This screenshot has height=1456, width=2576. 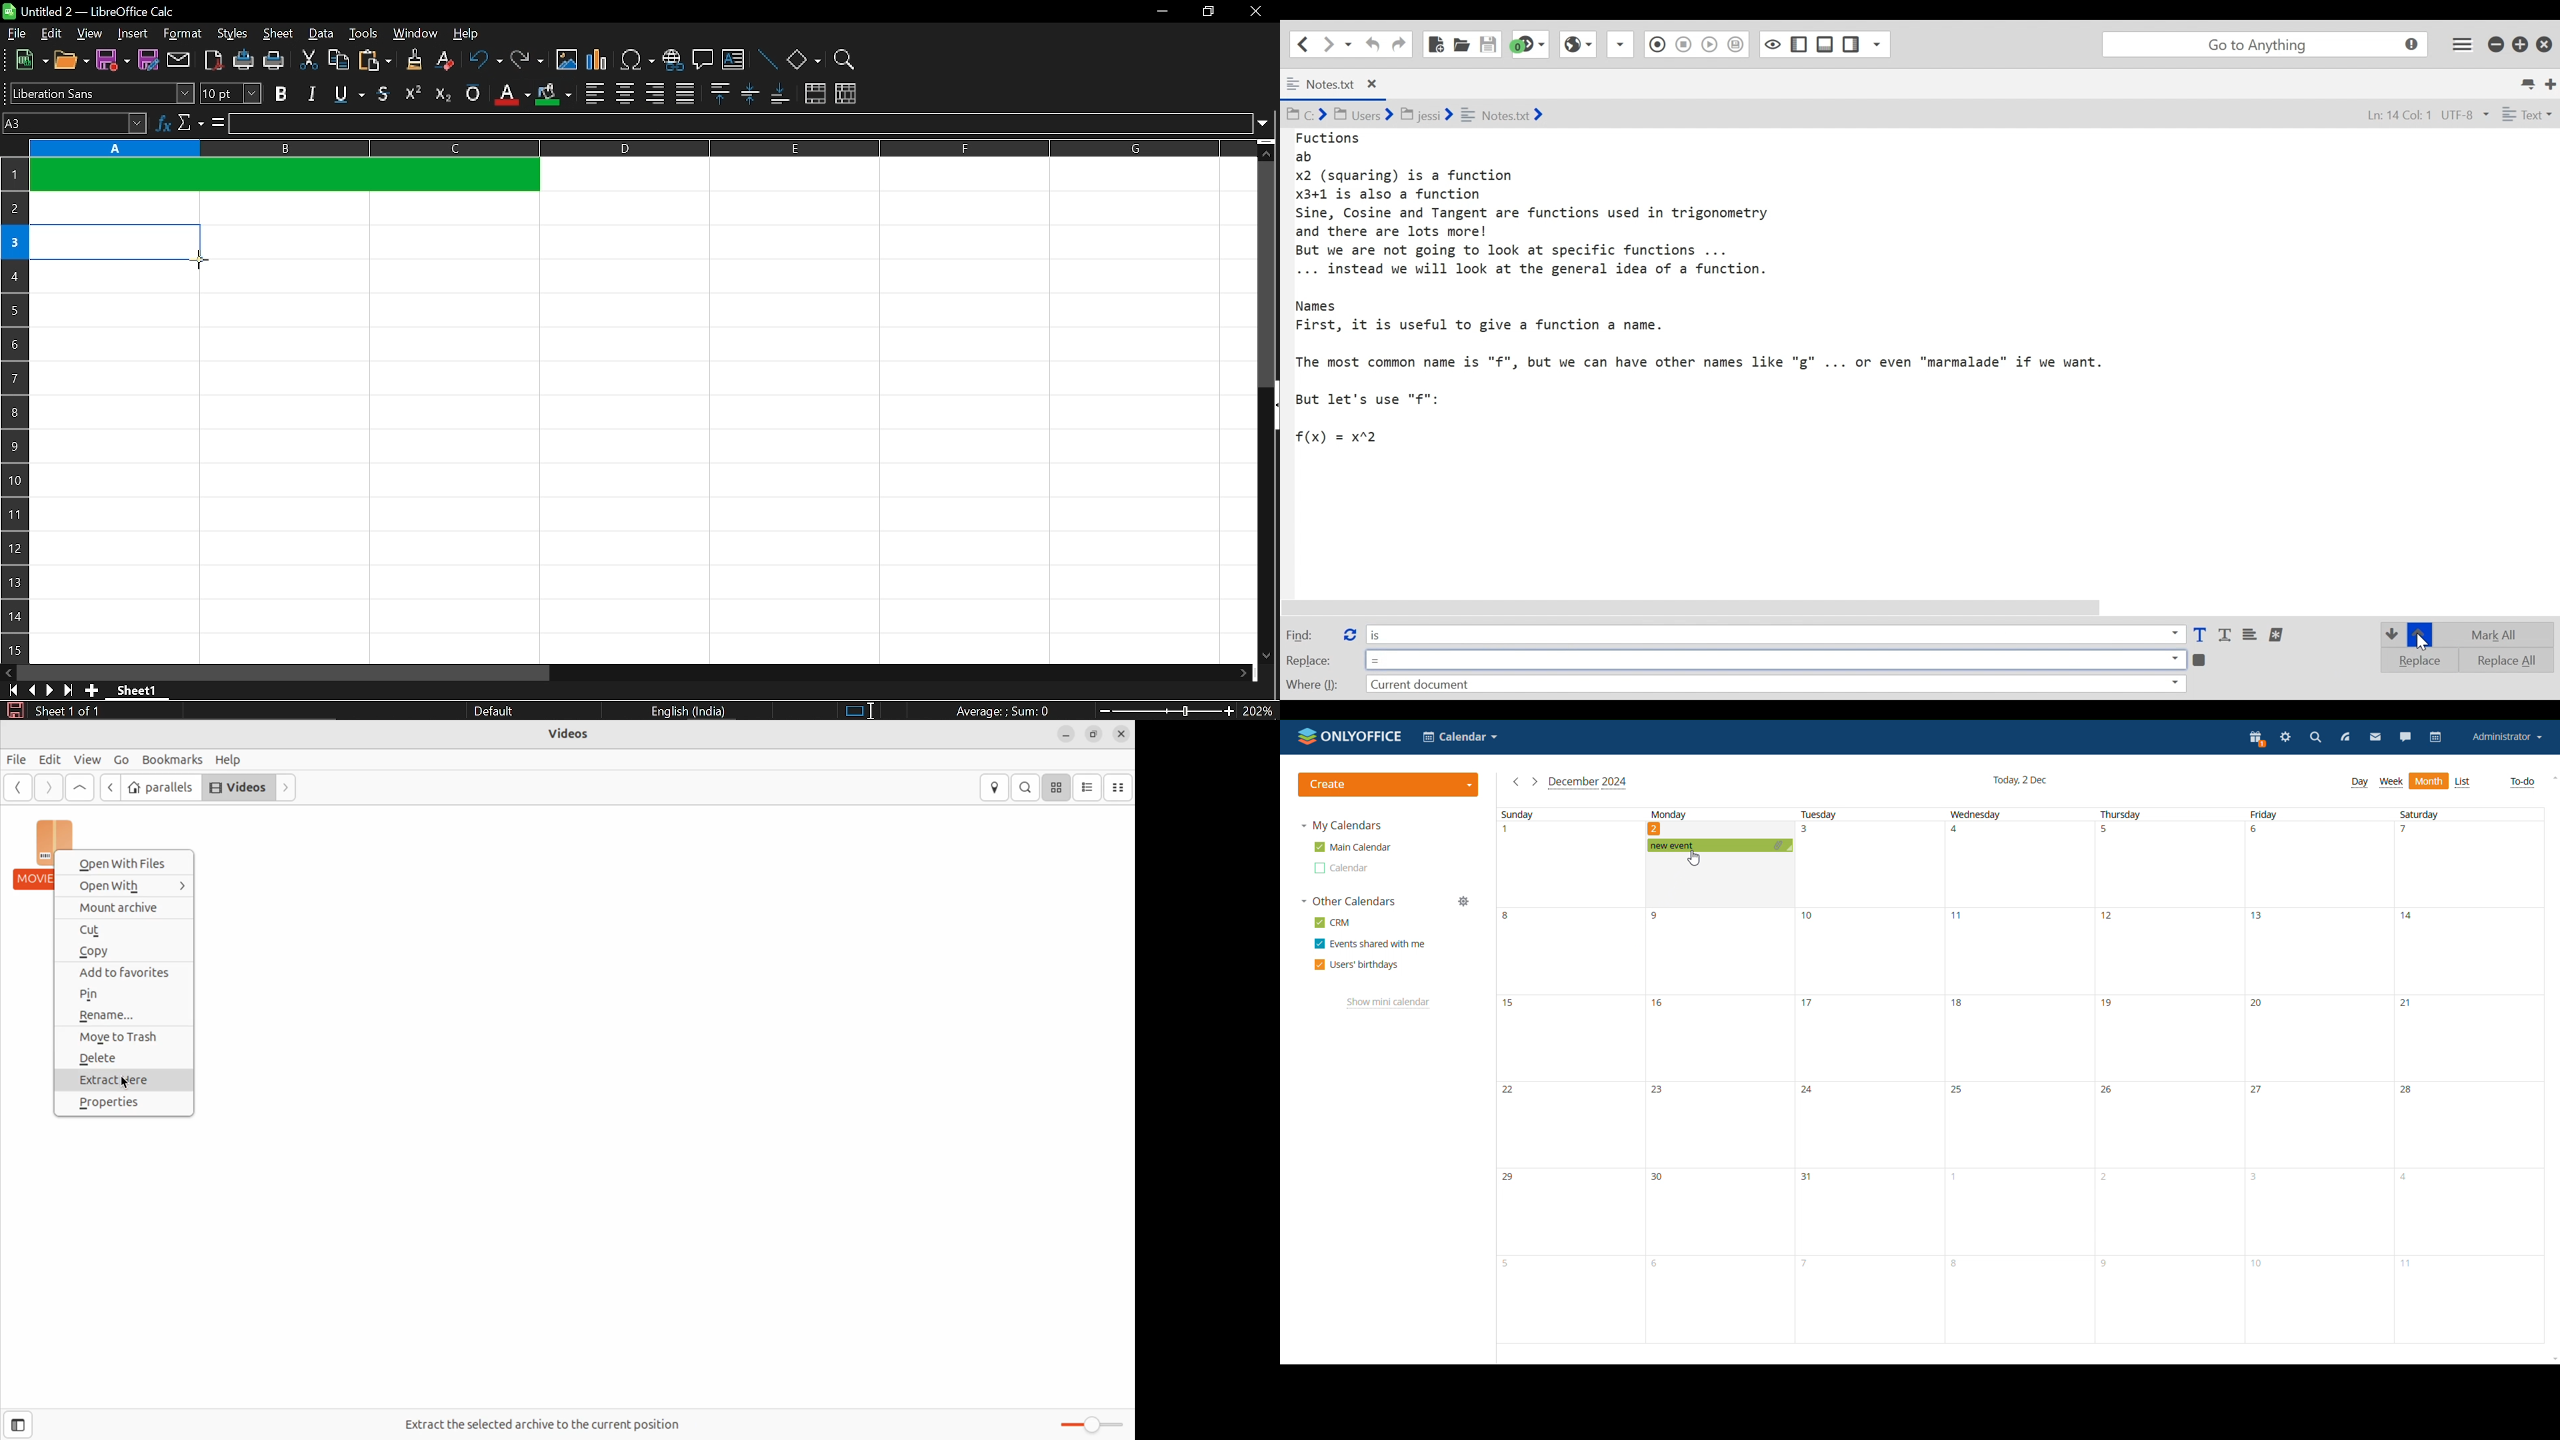 I want to click on insert text, so click(x=734, y=59).